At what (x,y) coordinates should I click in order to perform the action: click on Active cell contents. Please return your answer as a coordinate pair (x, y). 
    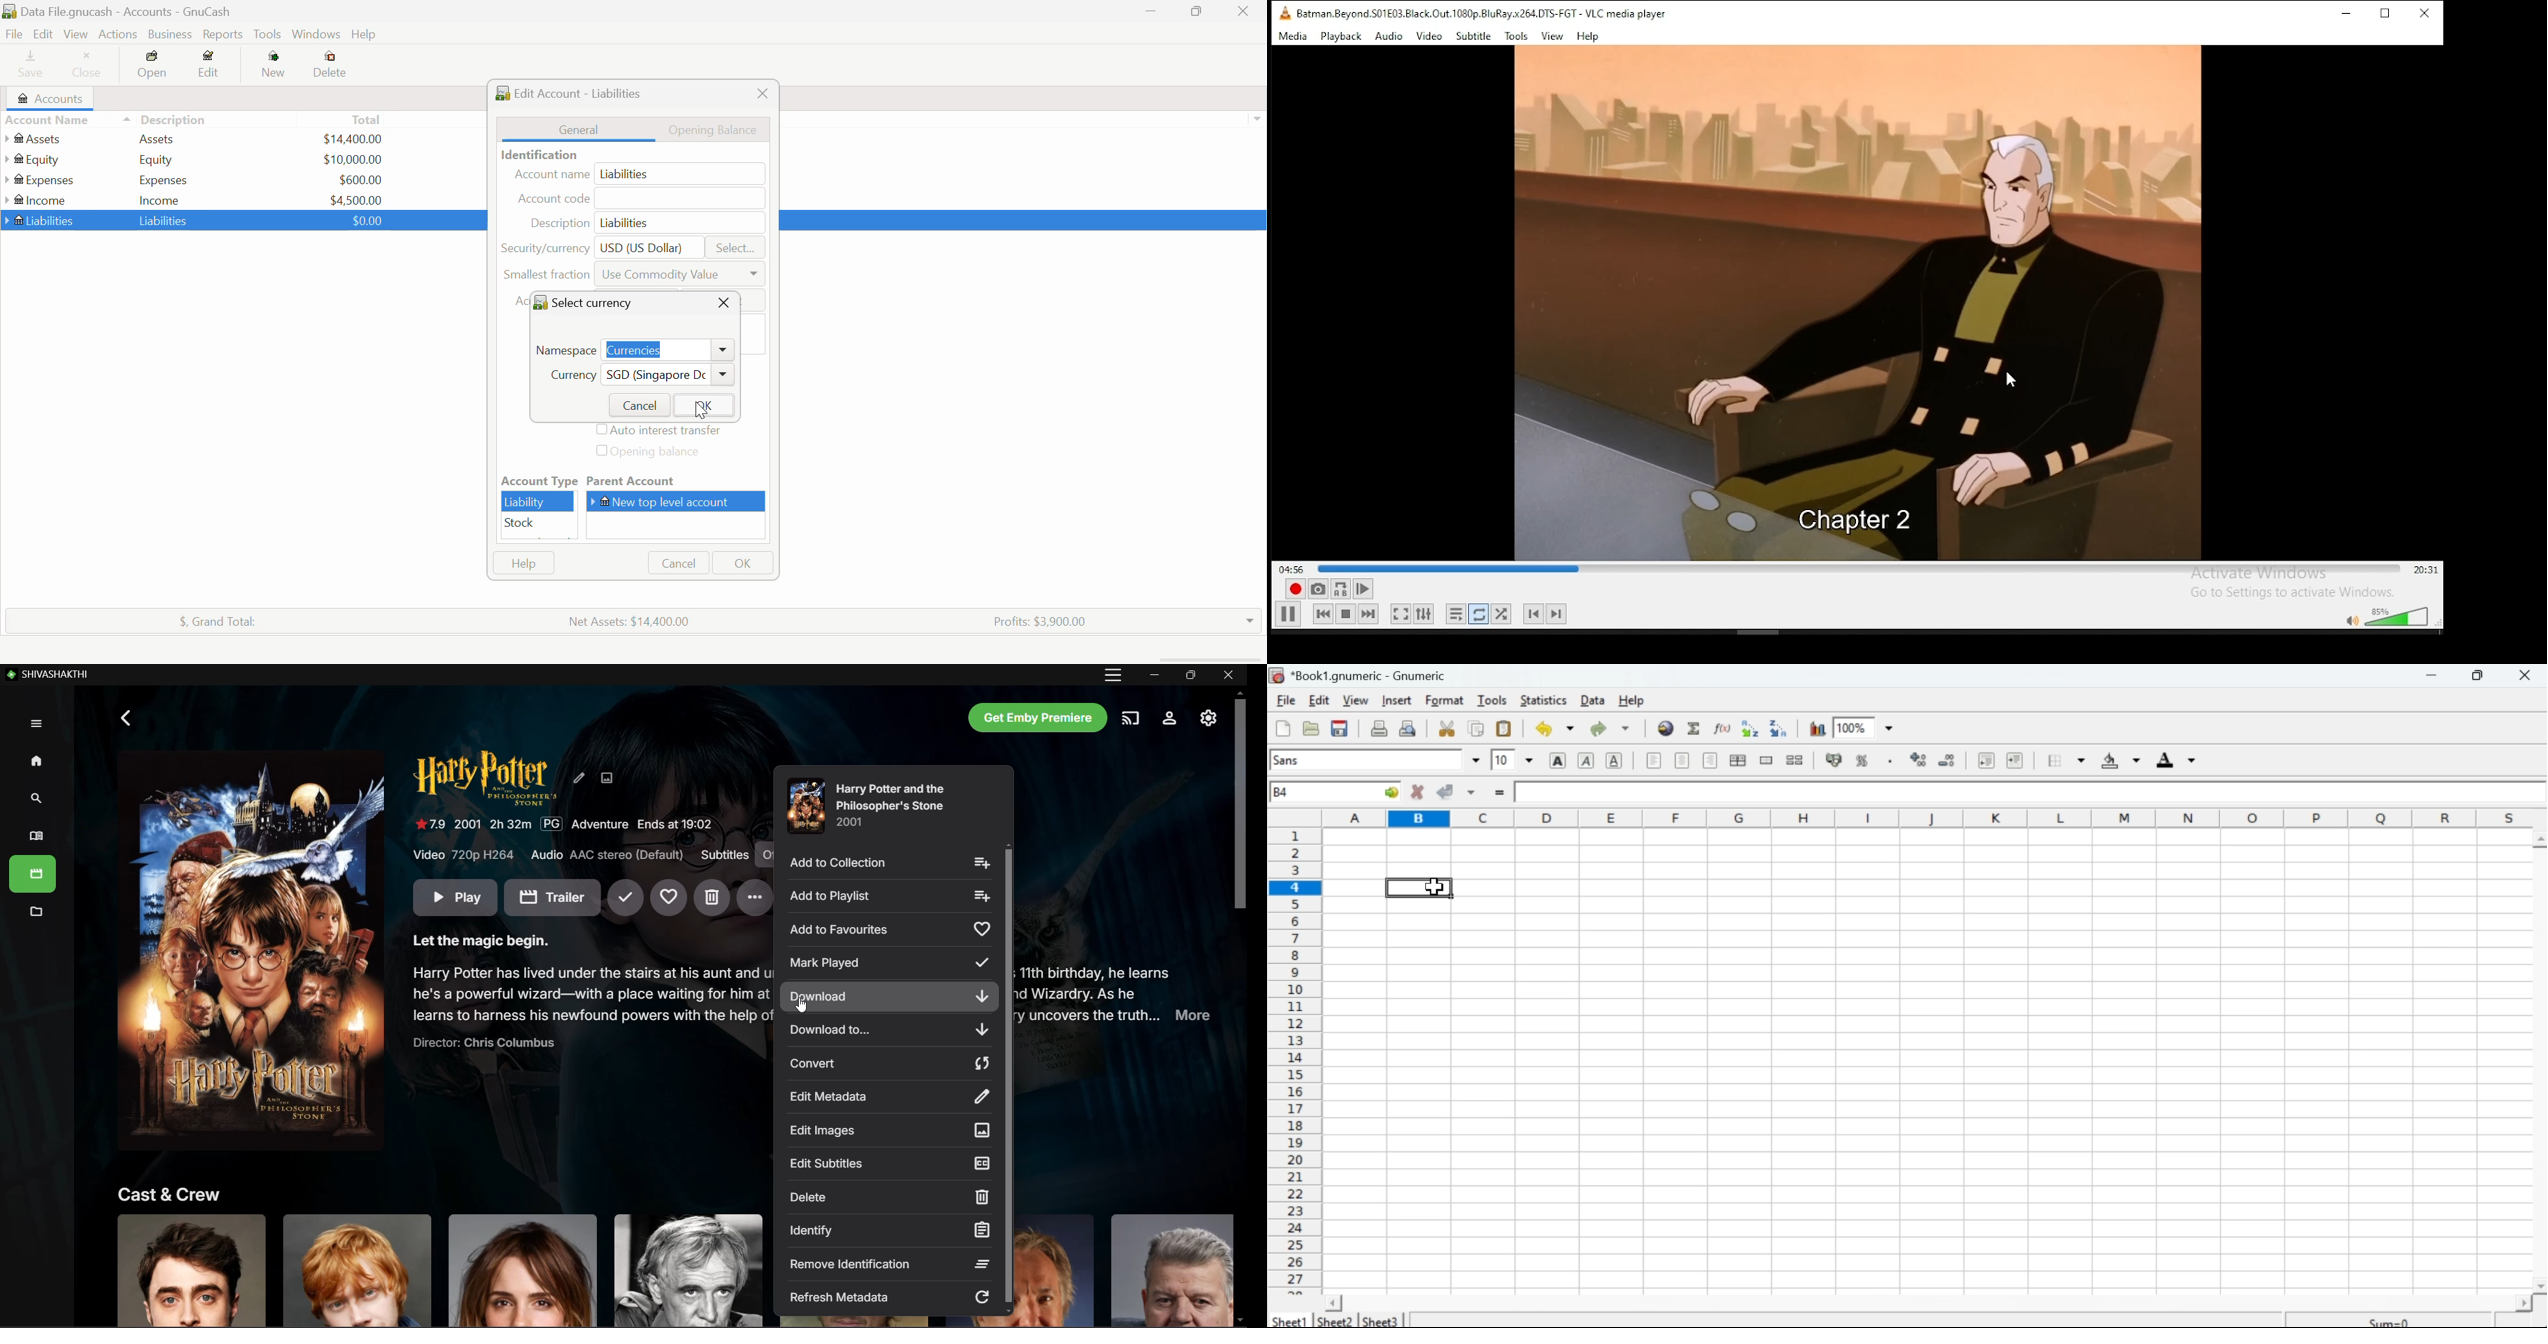
    Looking at the image, I should click on (2027, 791).